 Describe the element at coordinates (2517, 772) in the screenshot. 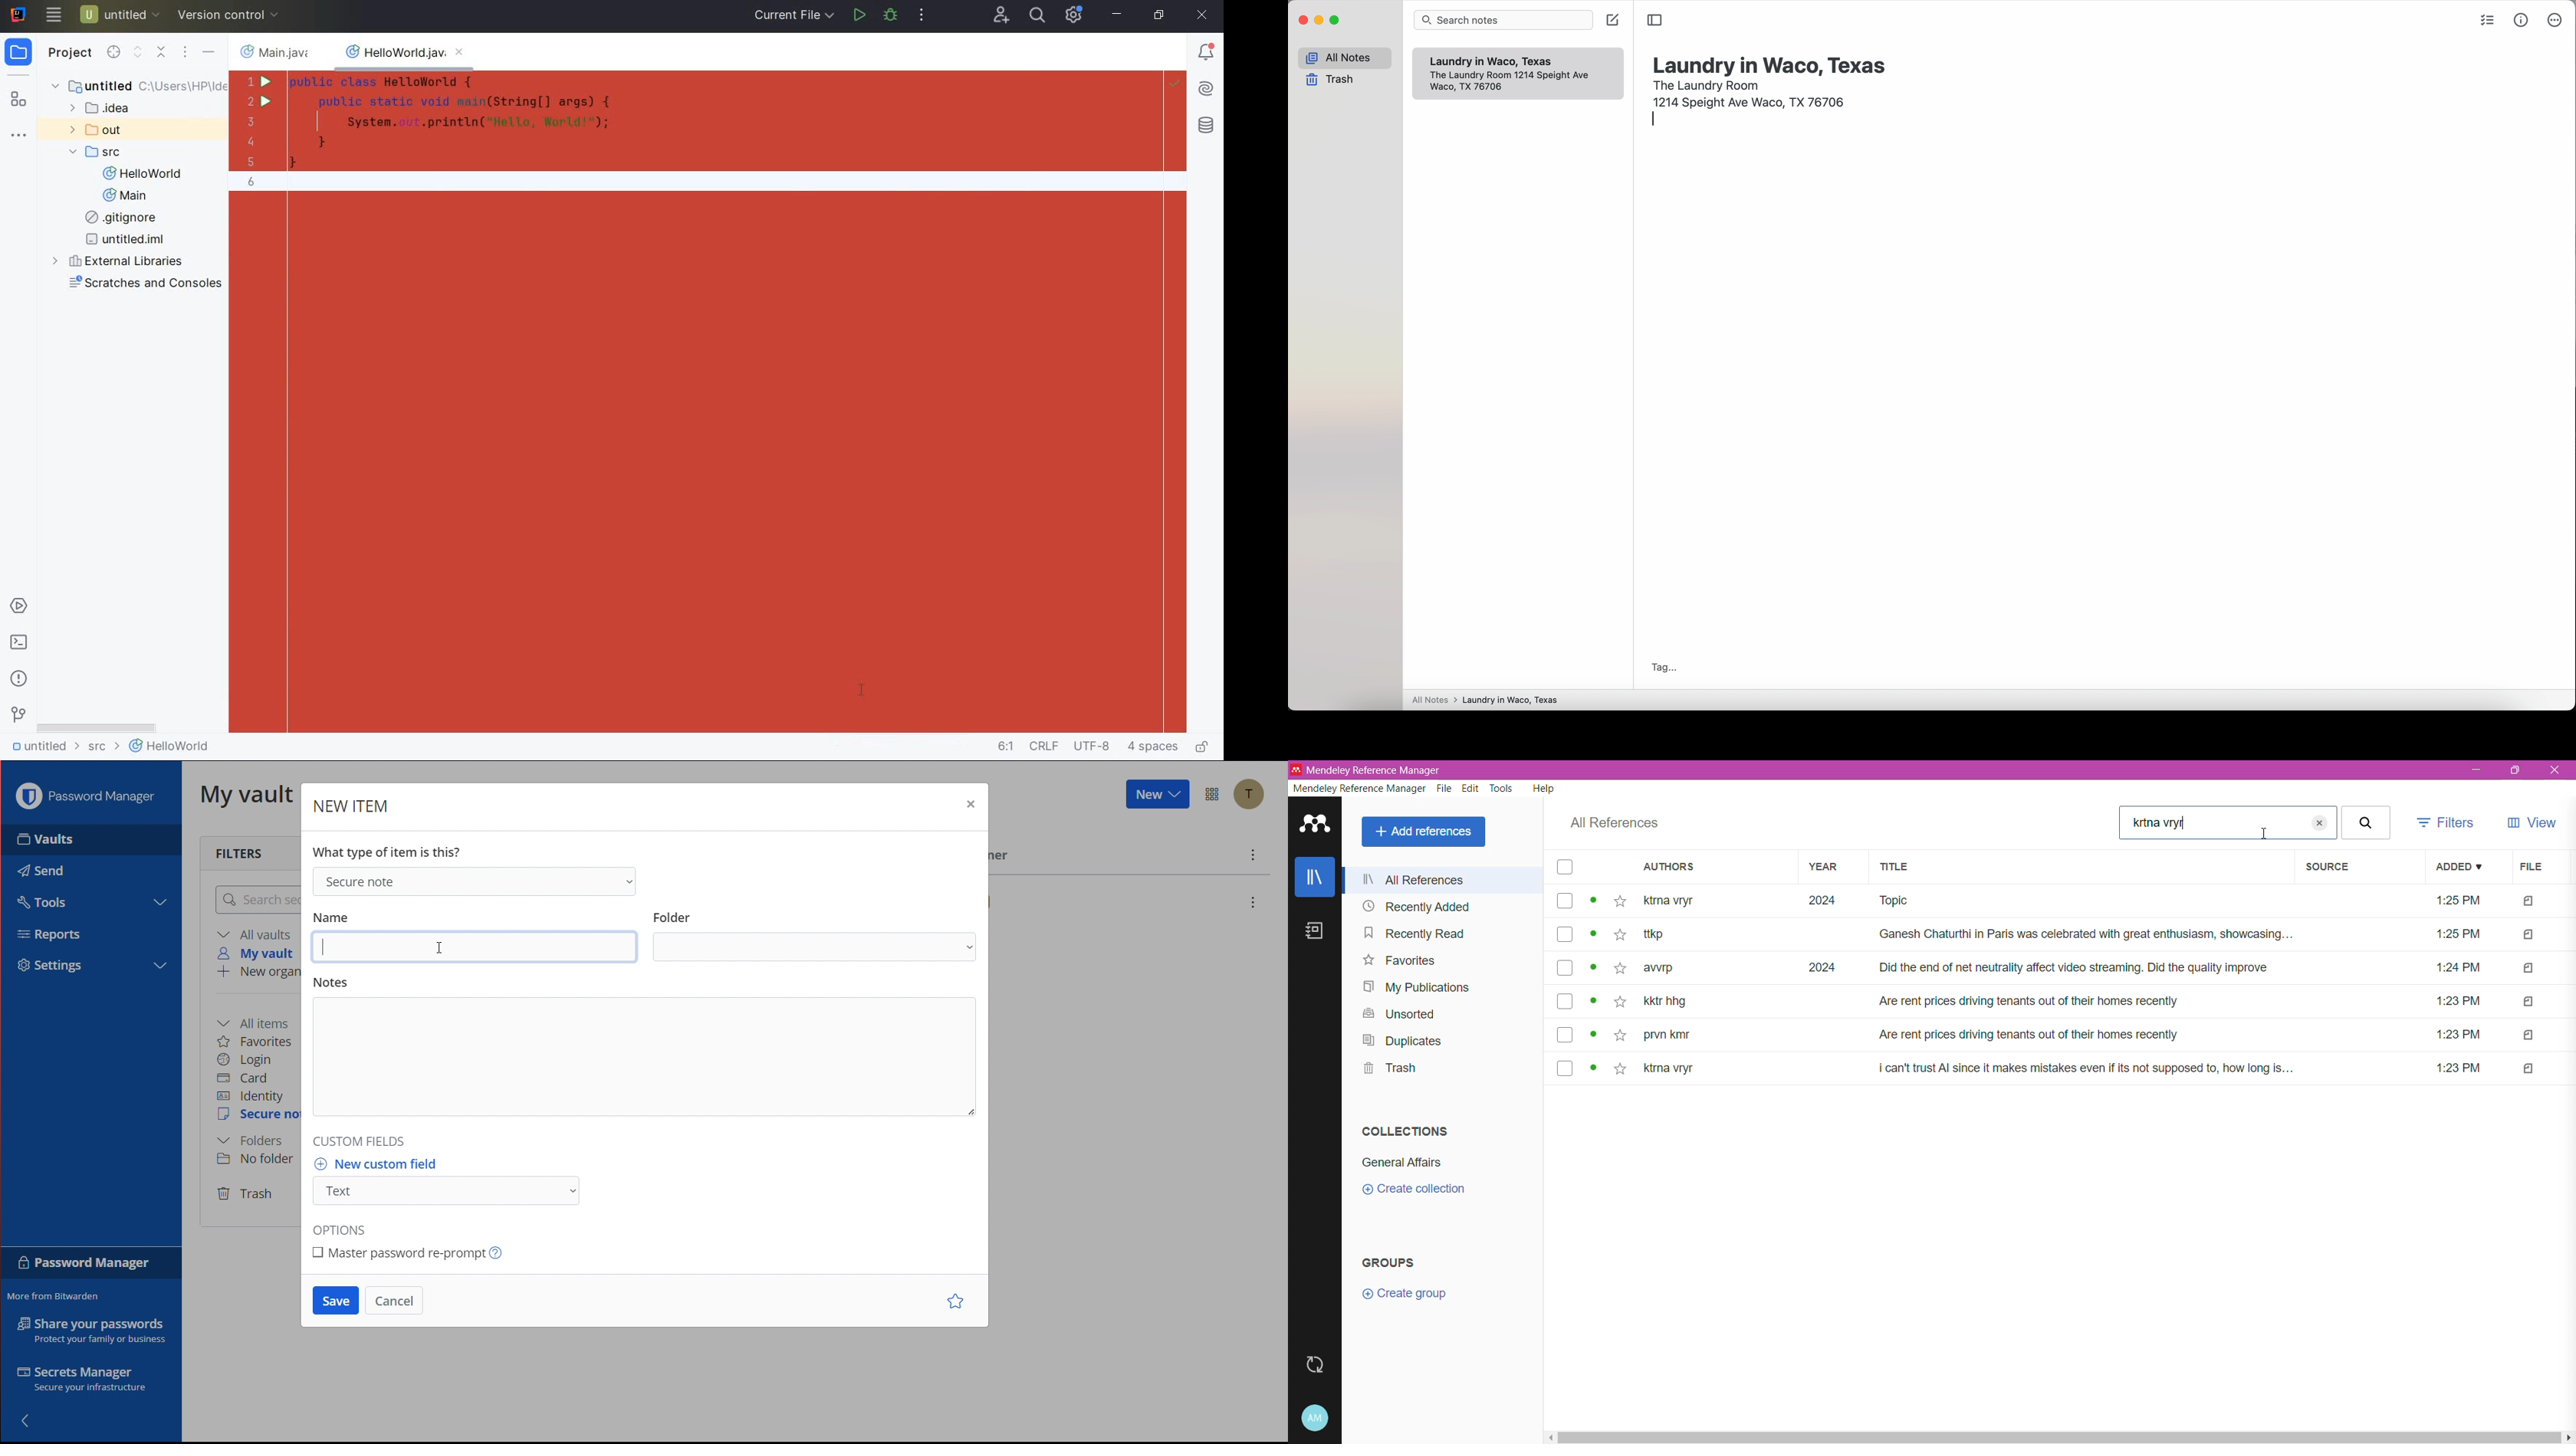

I see `Restore Down` at that location.